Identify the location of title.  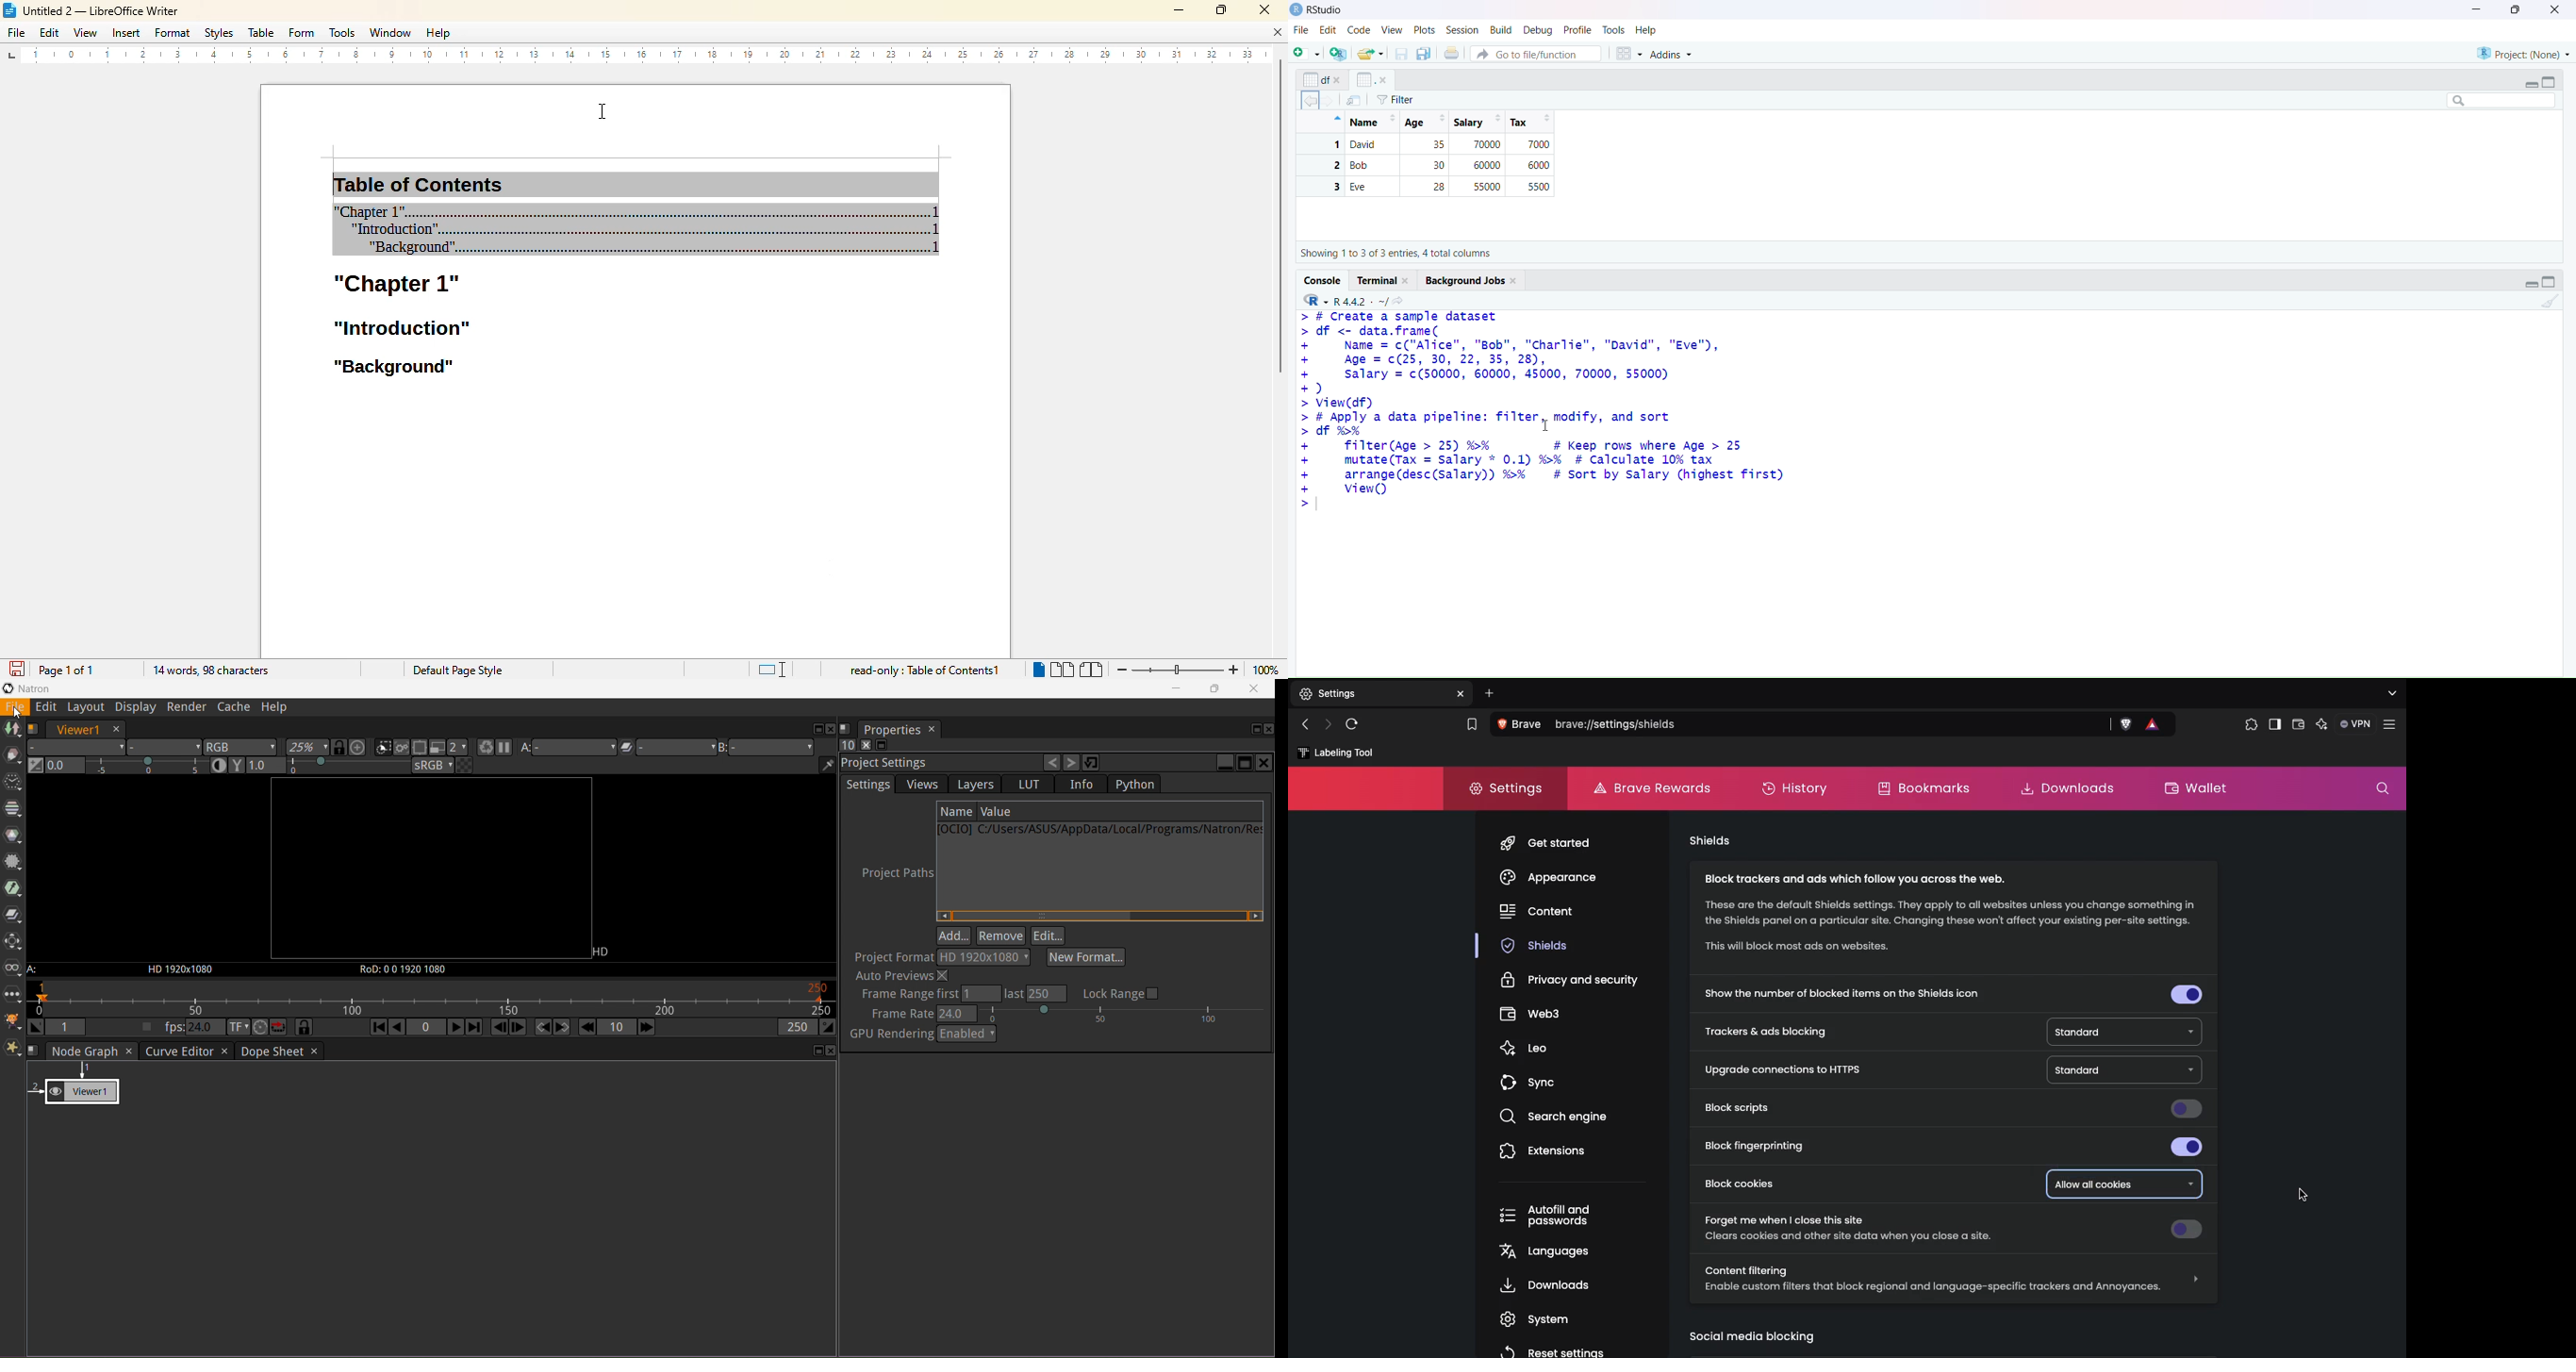
(91, 10).